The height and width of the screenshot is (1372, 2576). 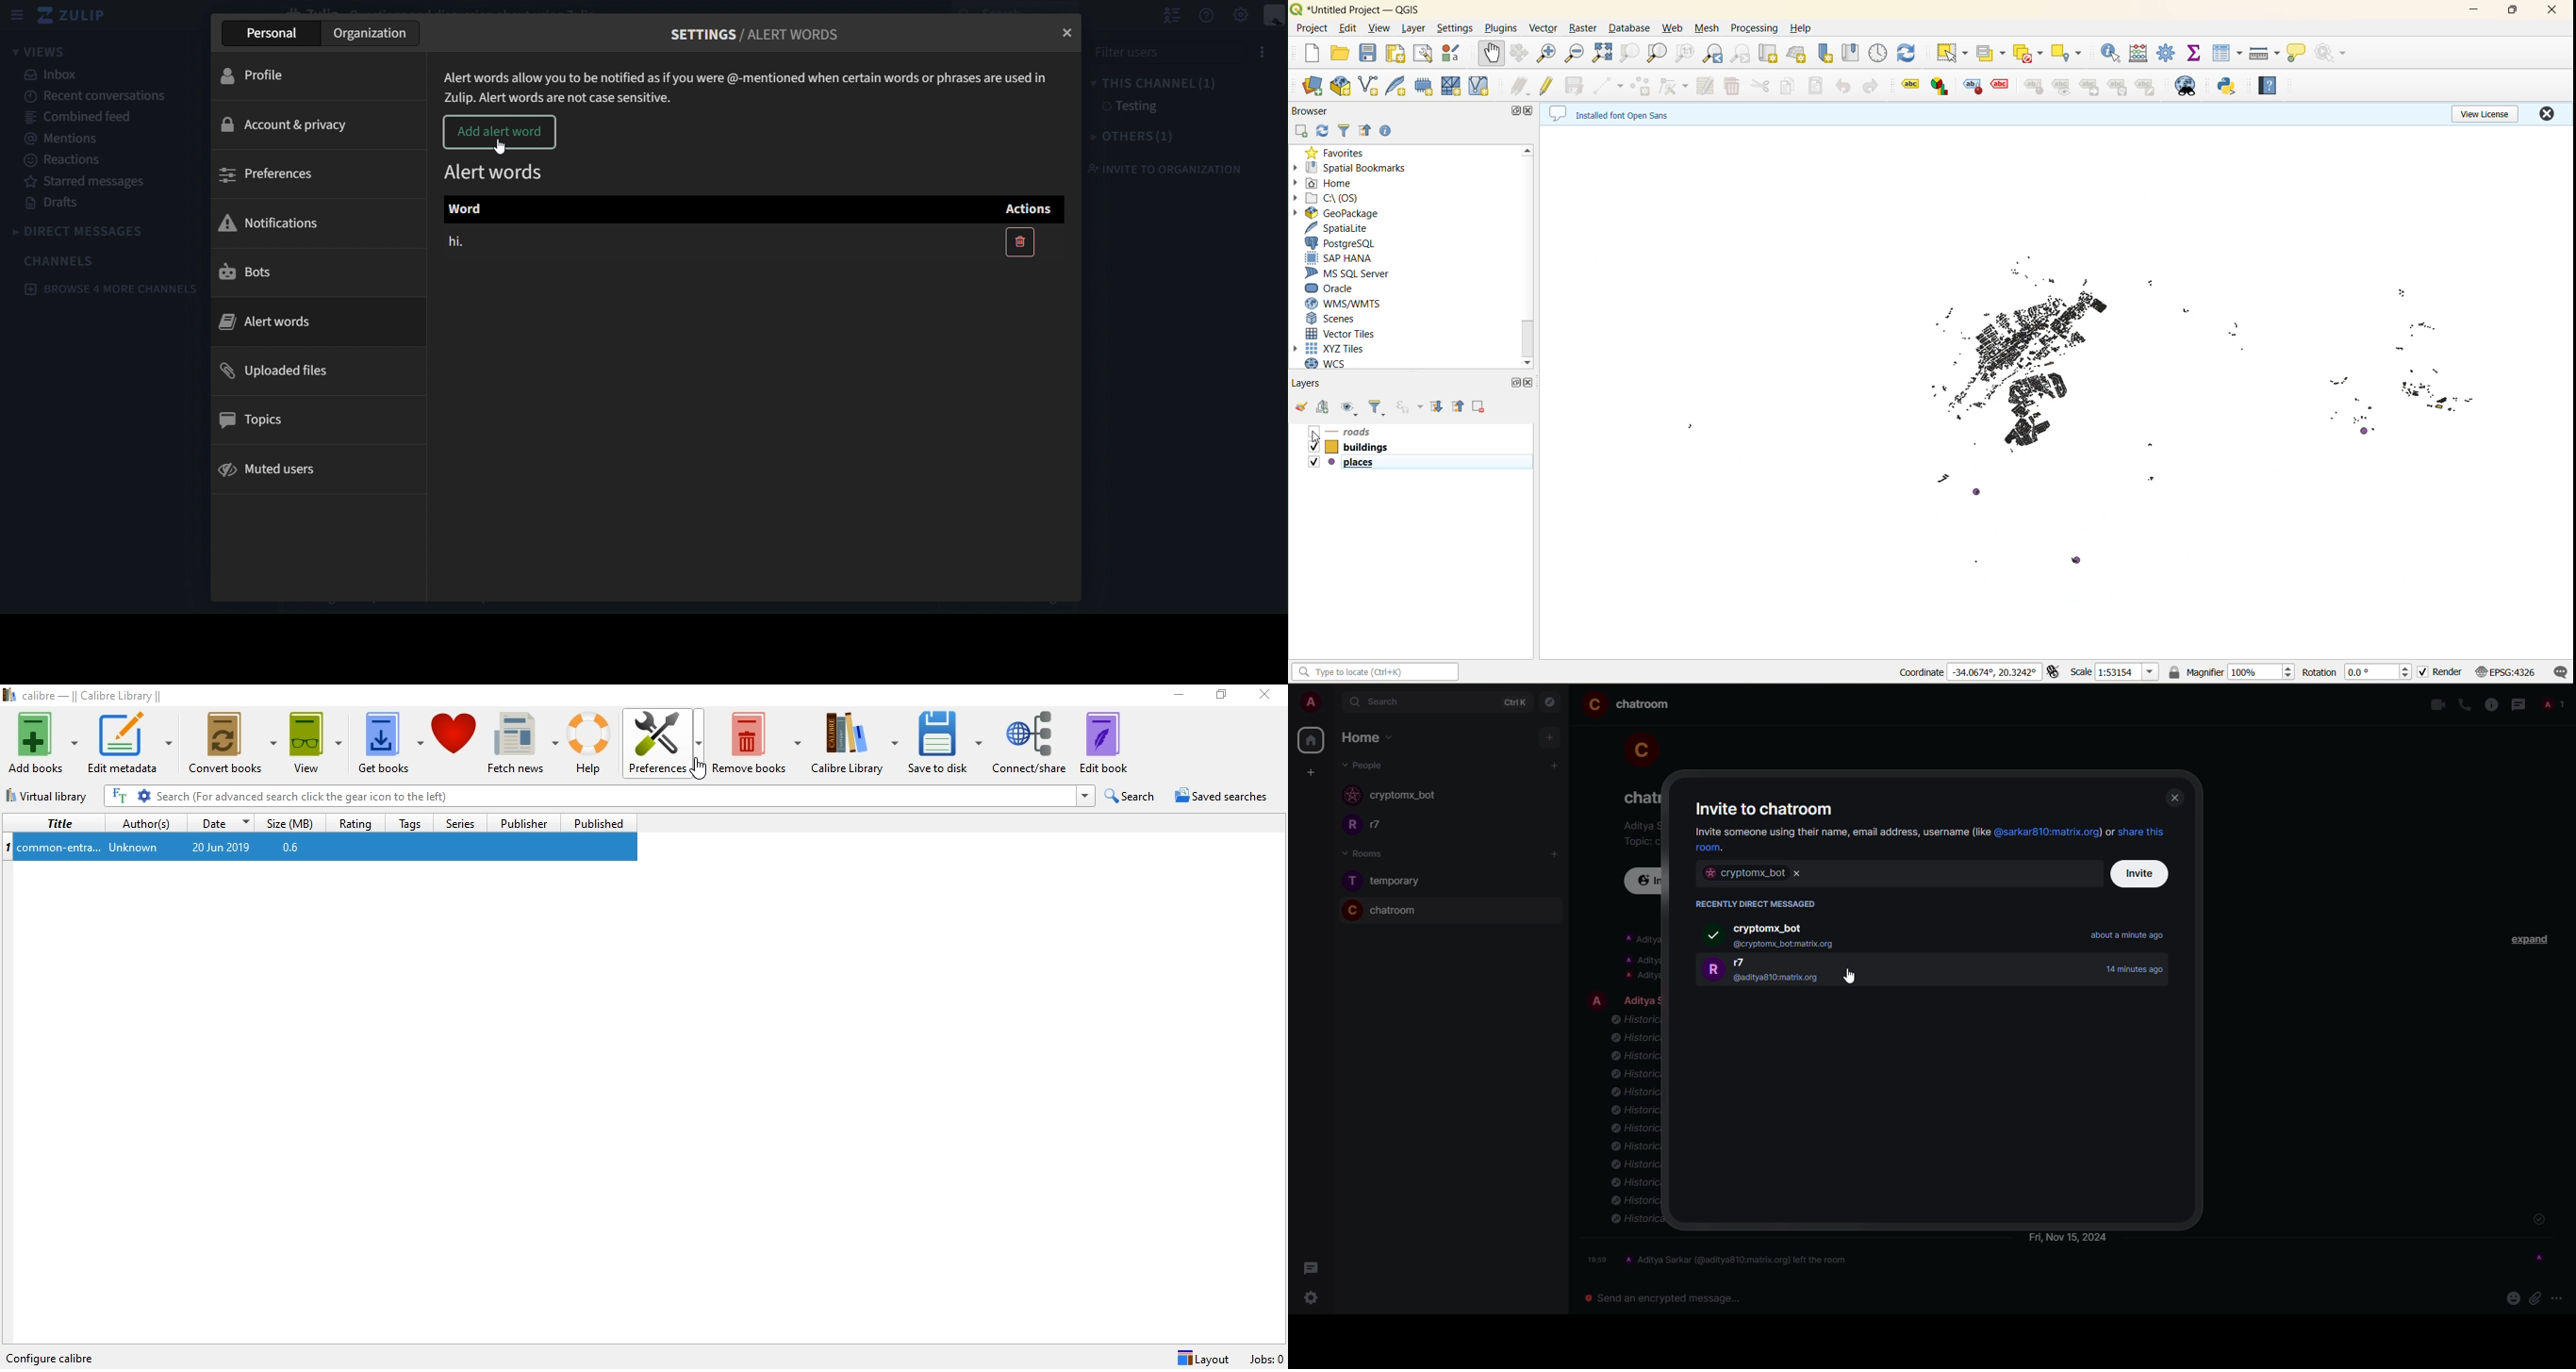 I want to click on filter, so click(x=1346, y=130).